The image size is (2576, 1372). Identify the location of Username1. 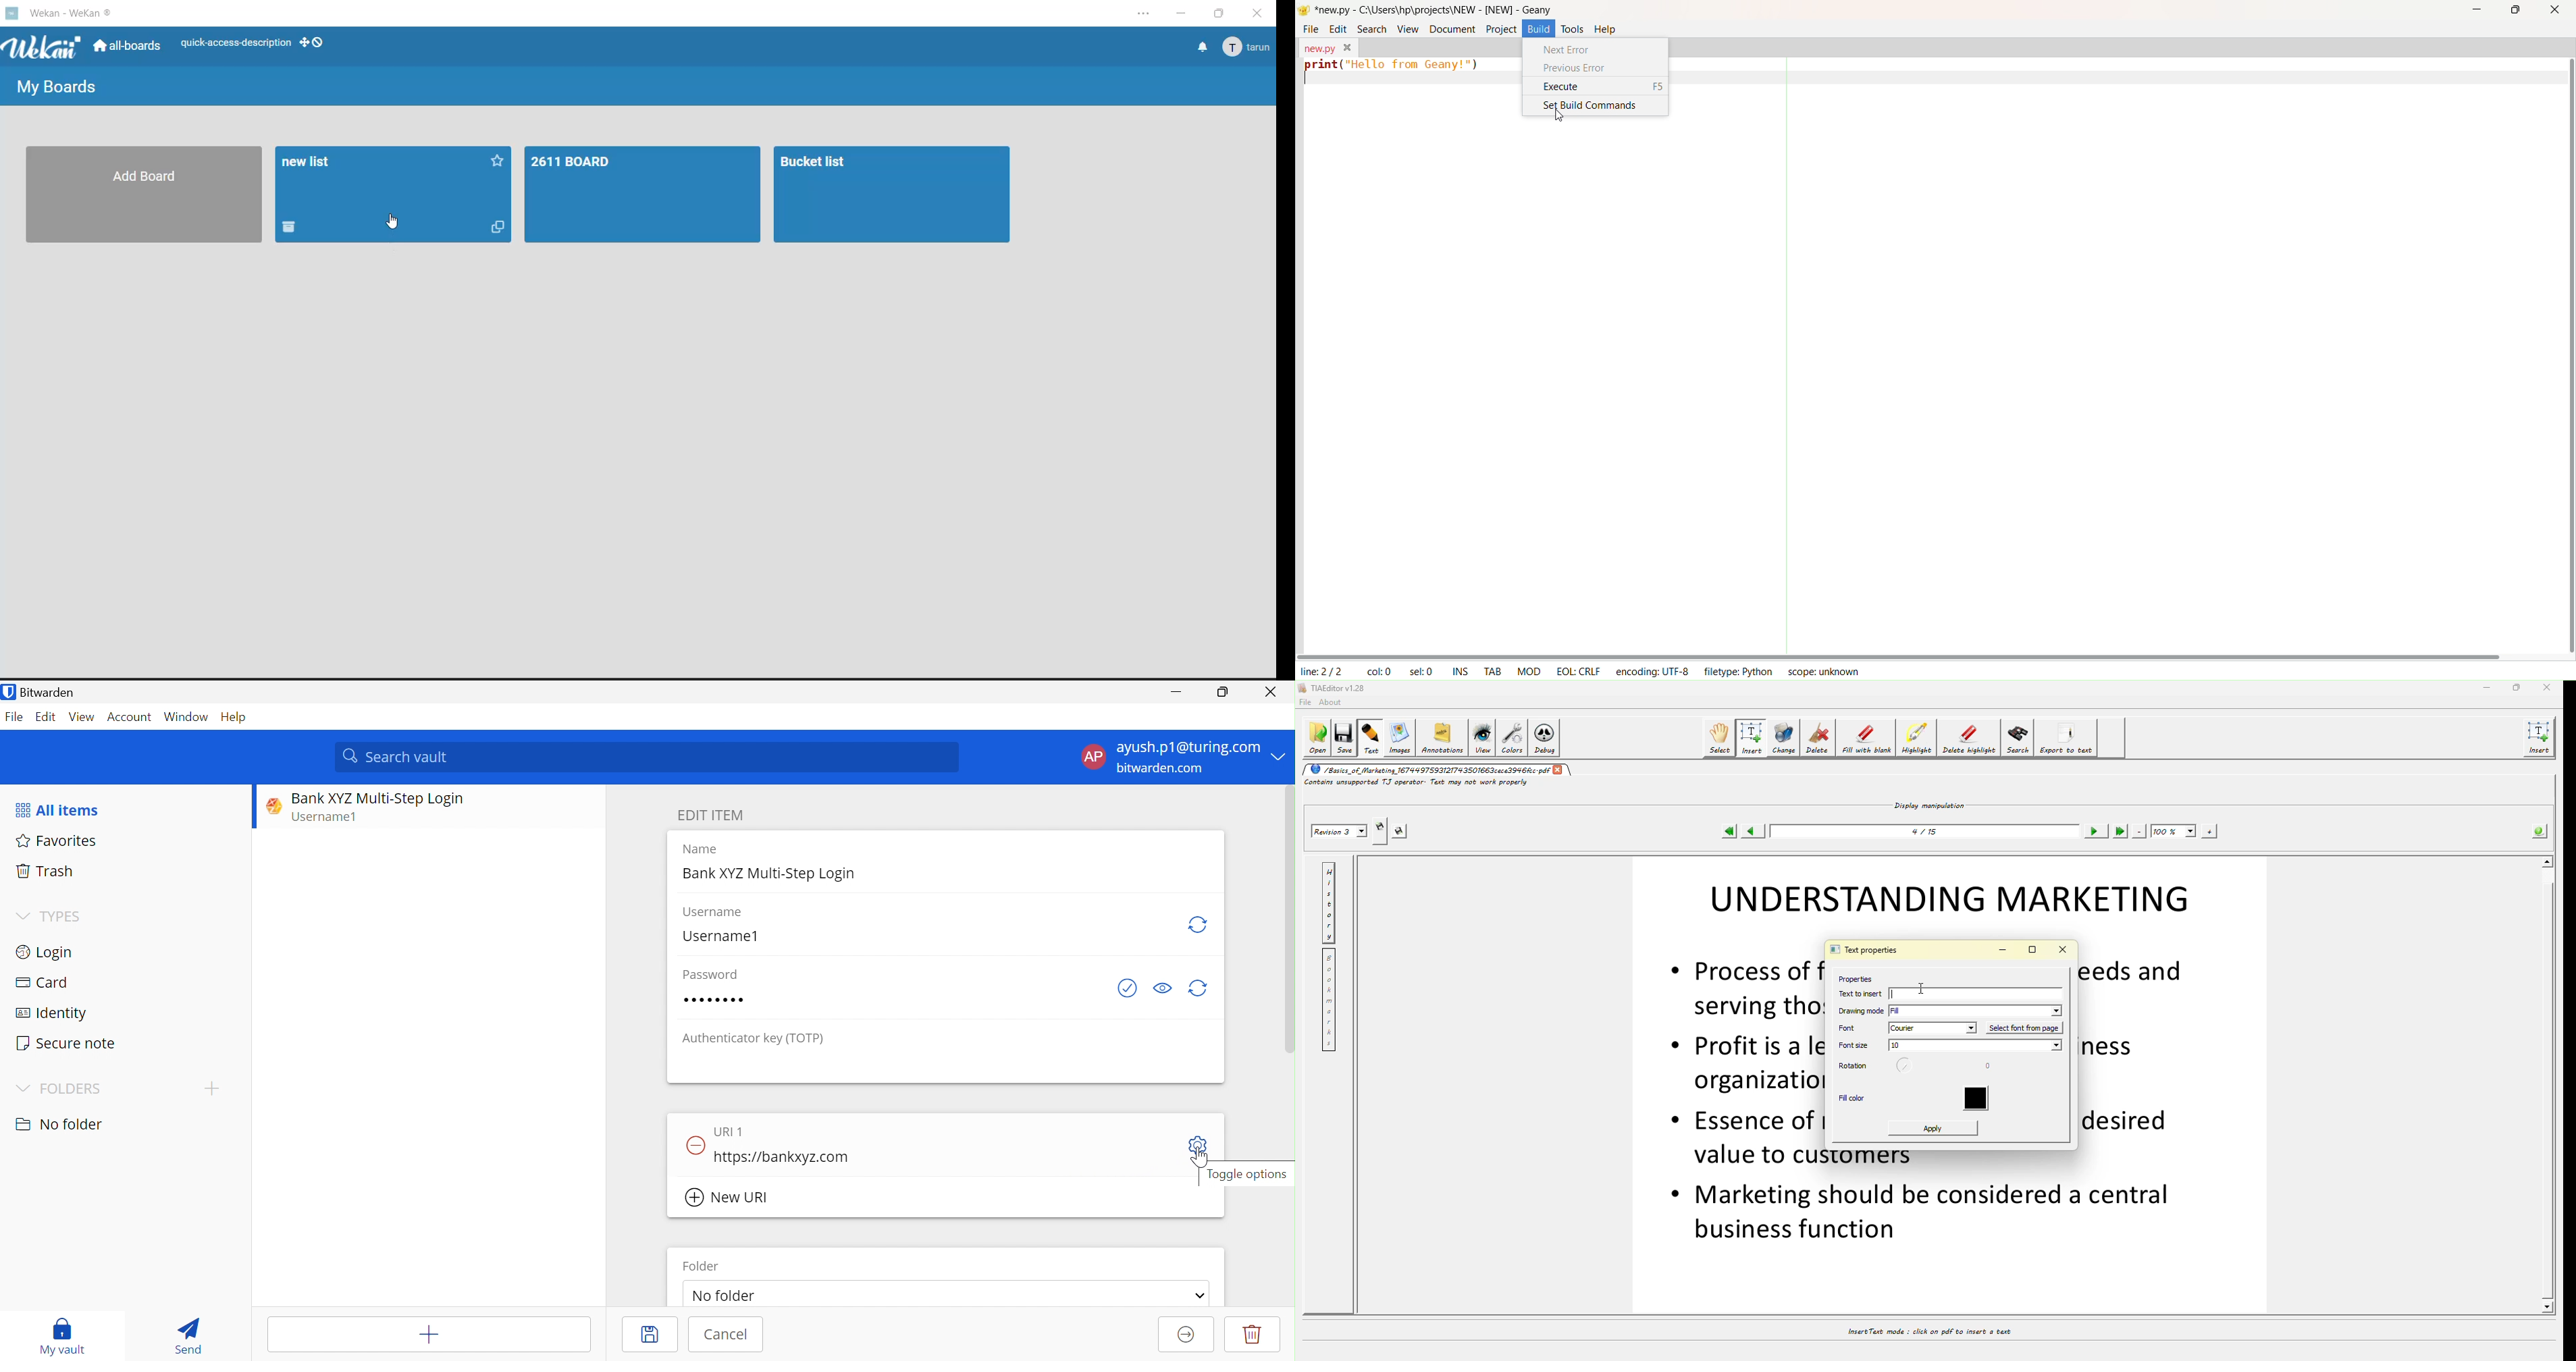
(719, 937).